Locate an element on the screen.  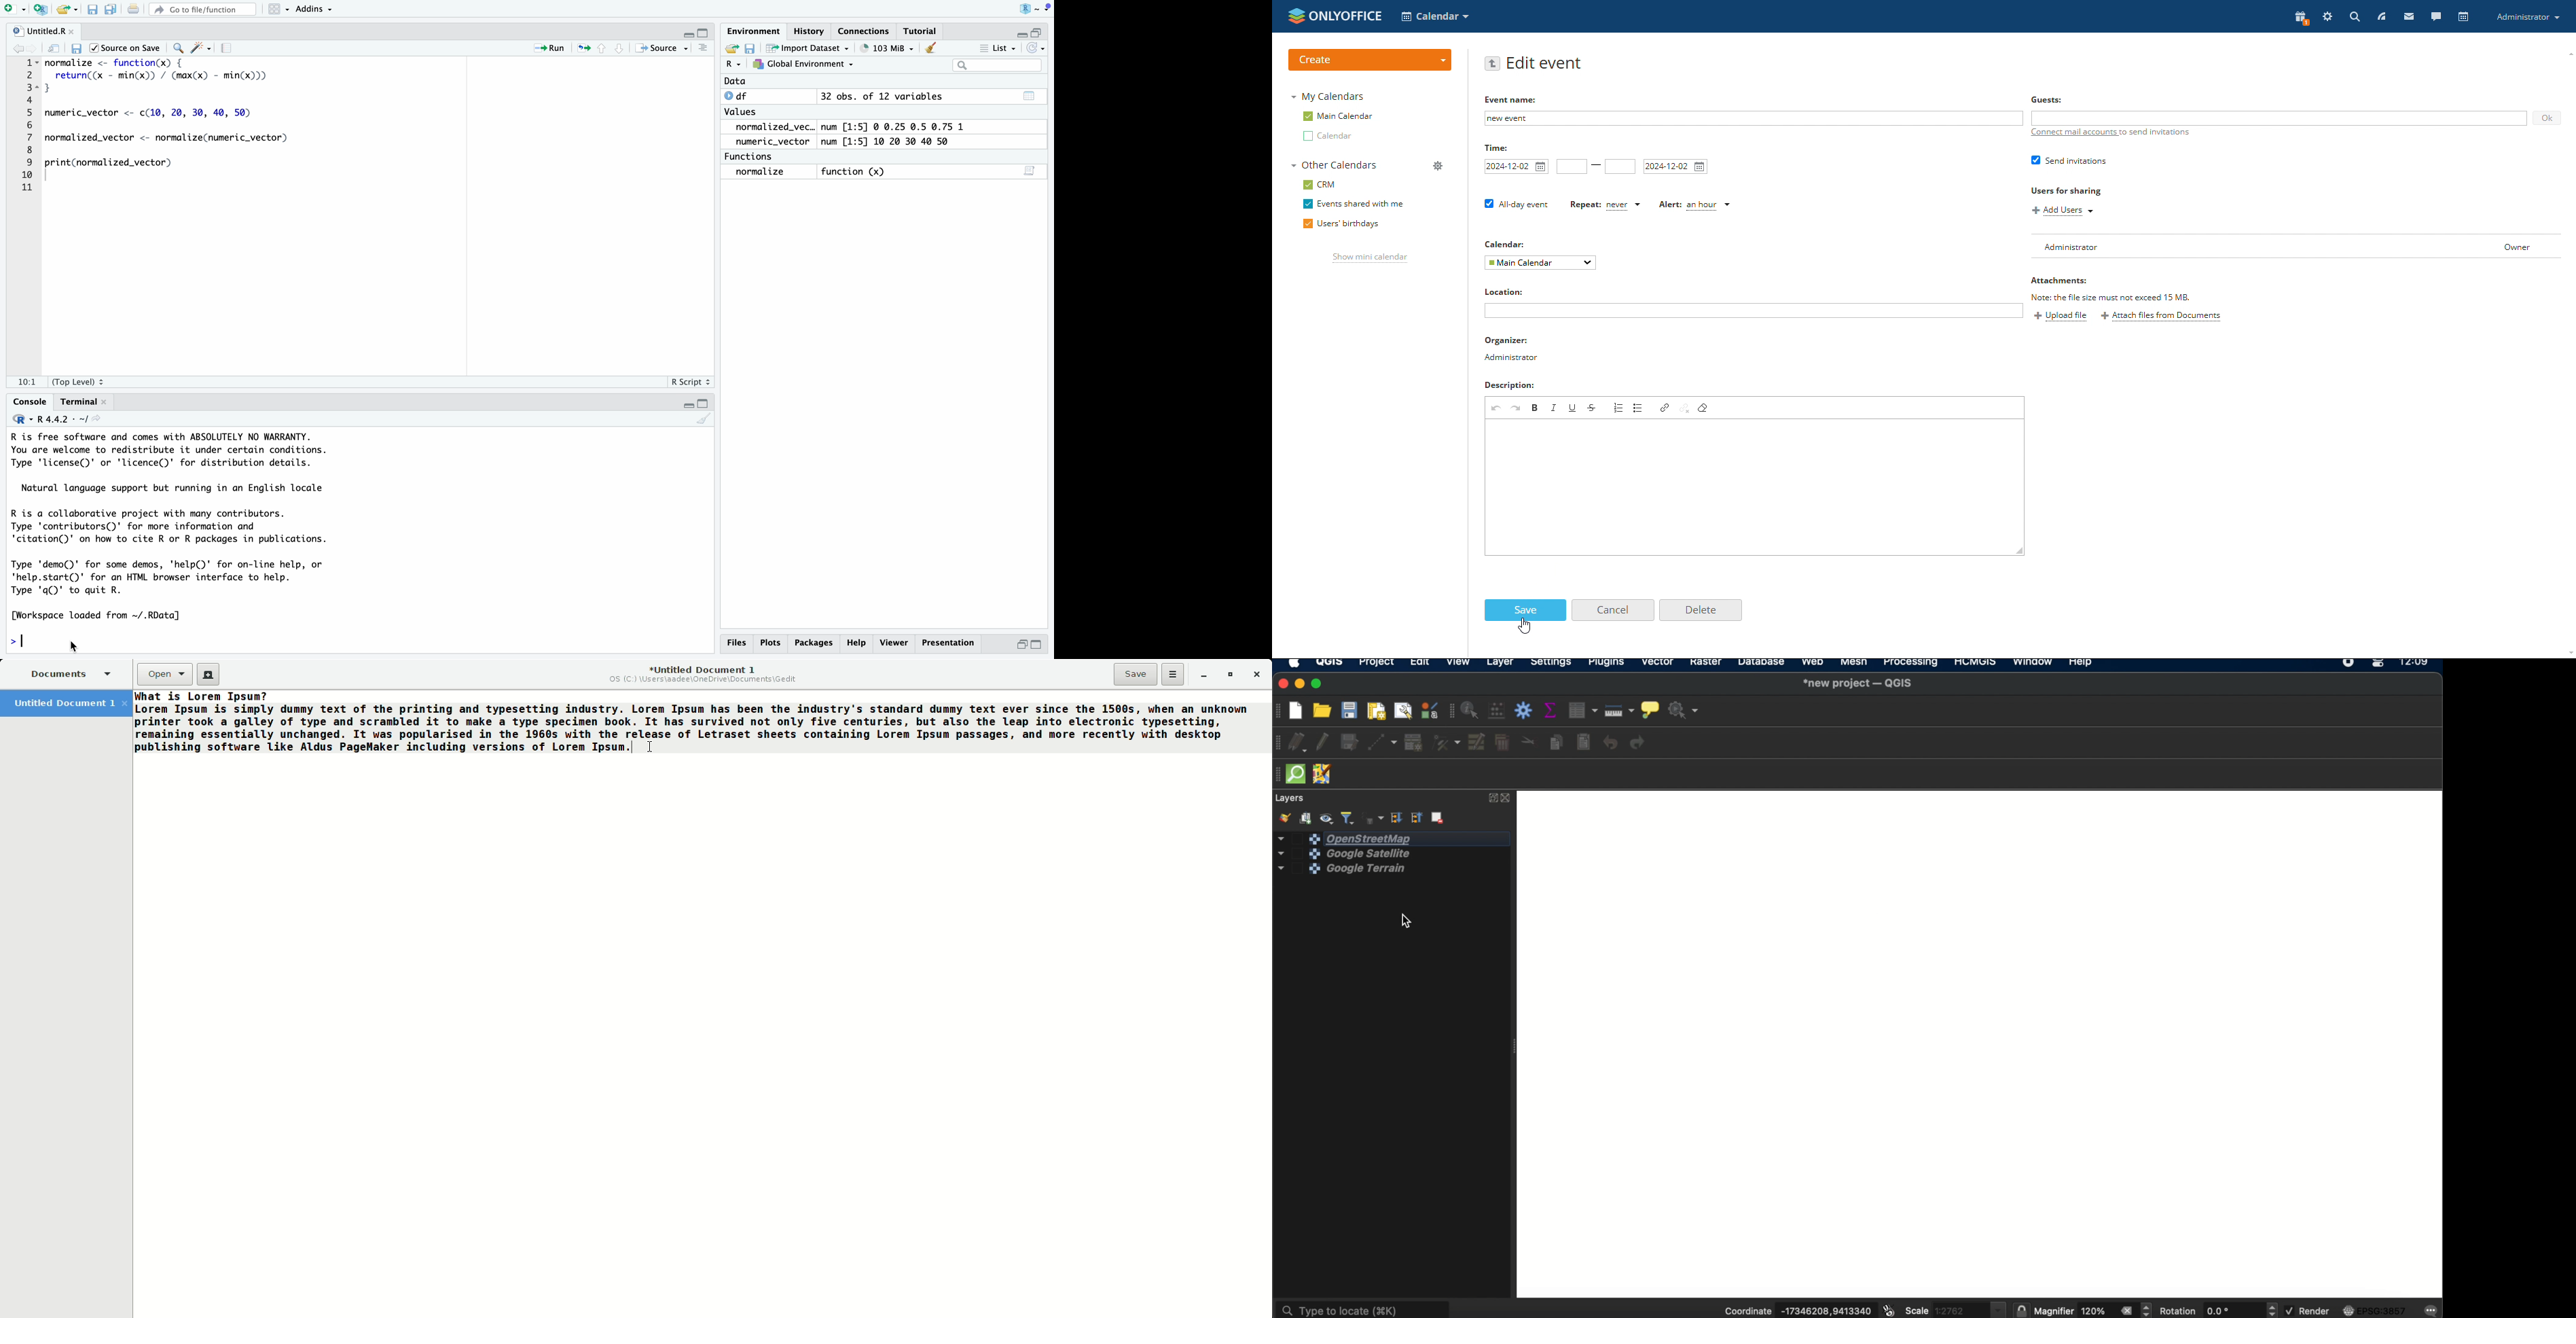
Show in new window is located at coordinates (53, 48).